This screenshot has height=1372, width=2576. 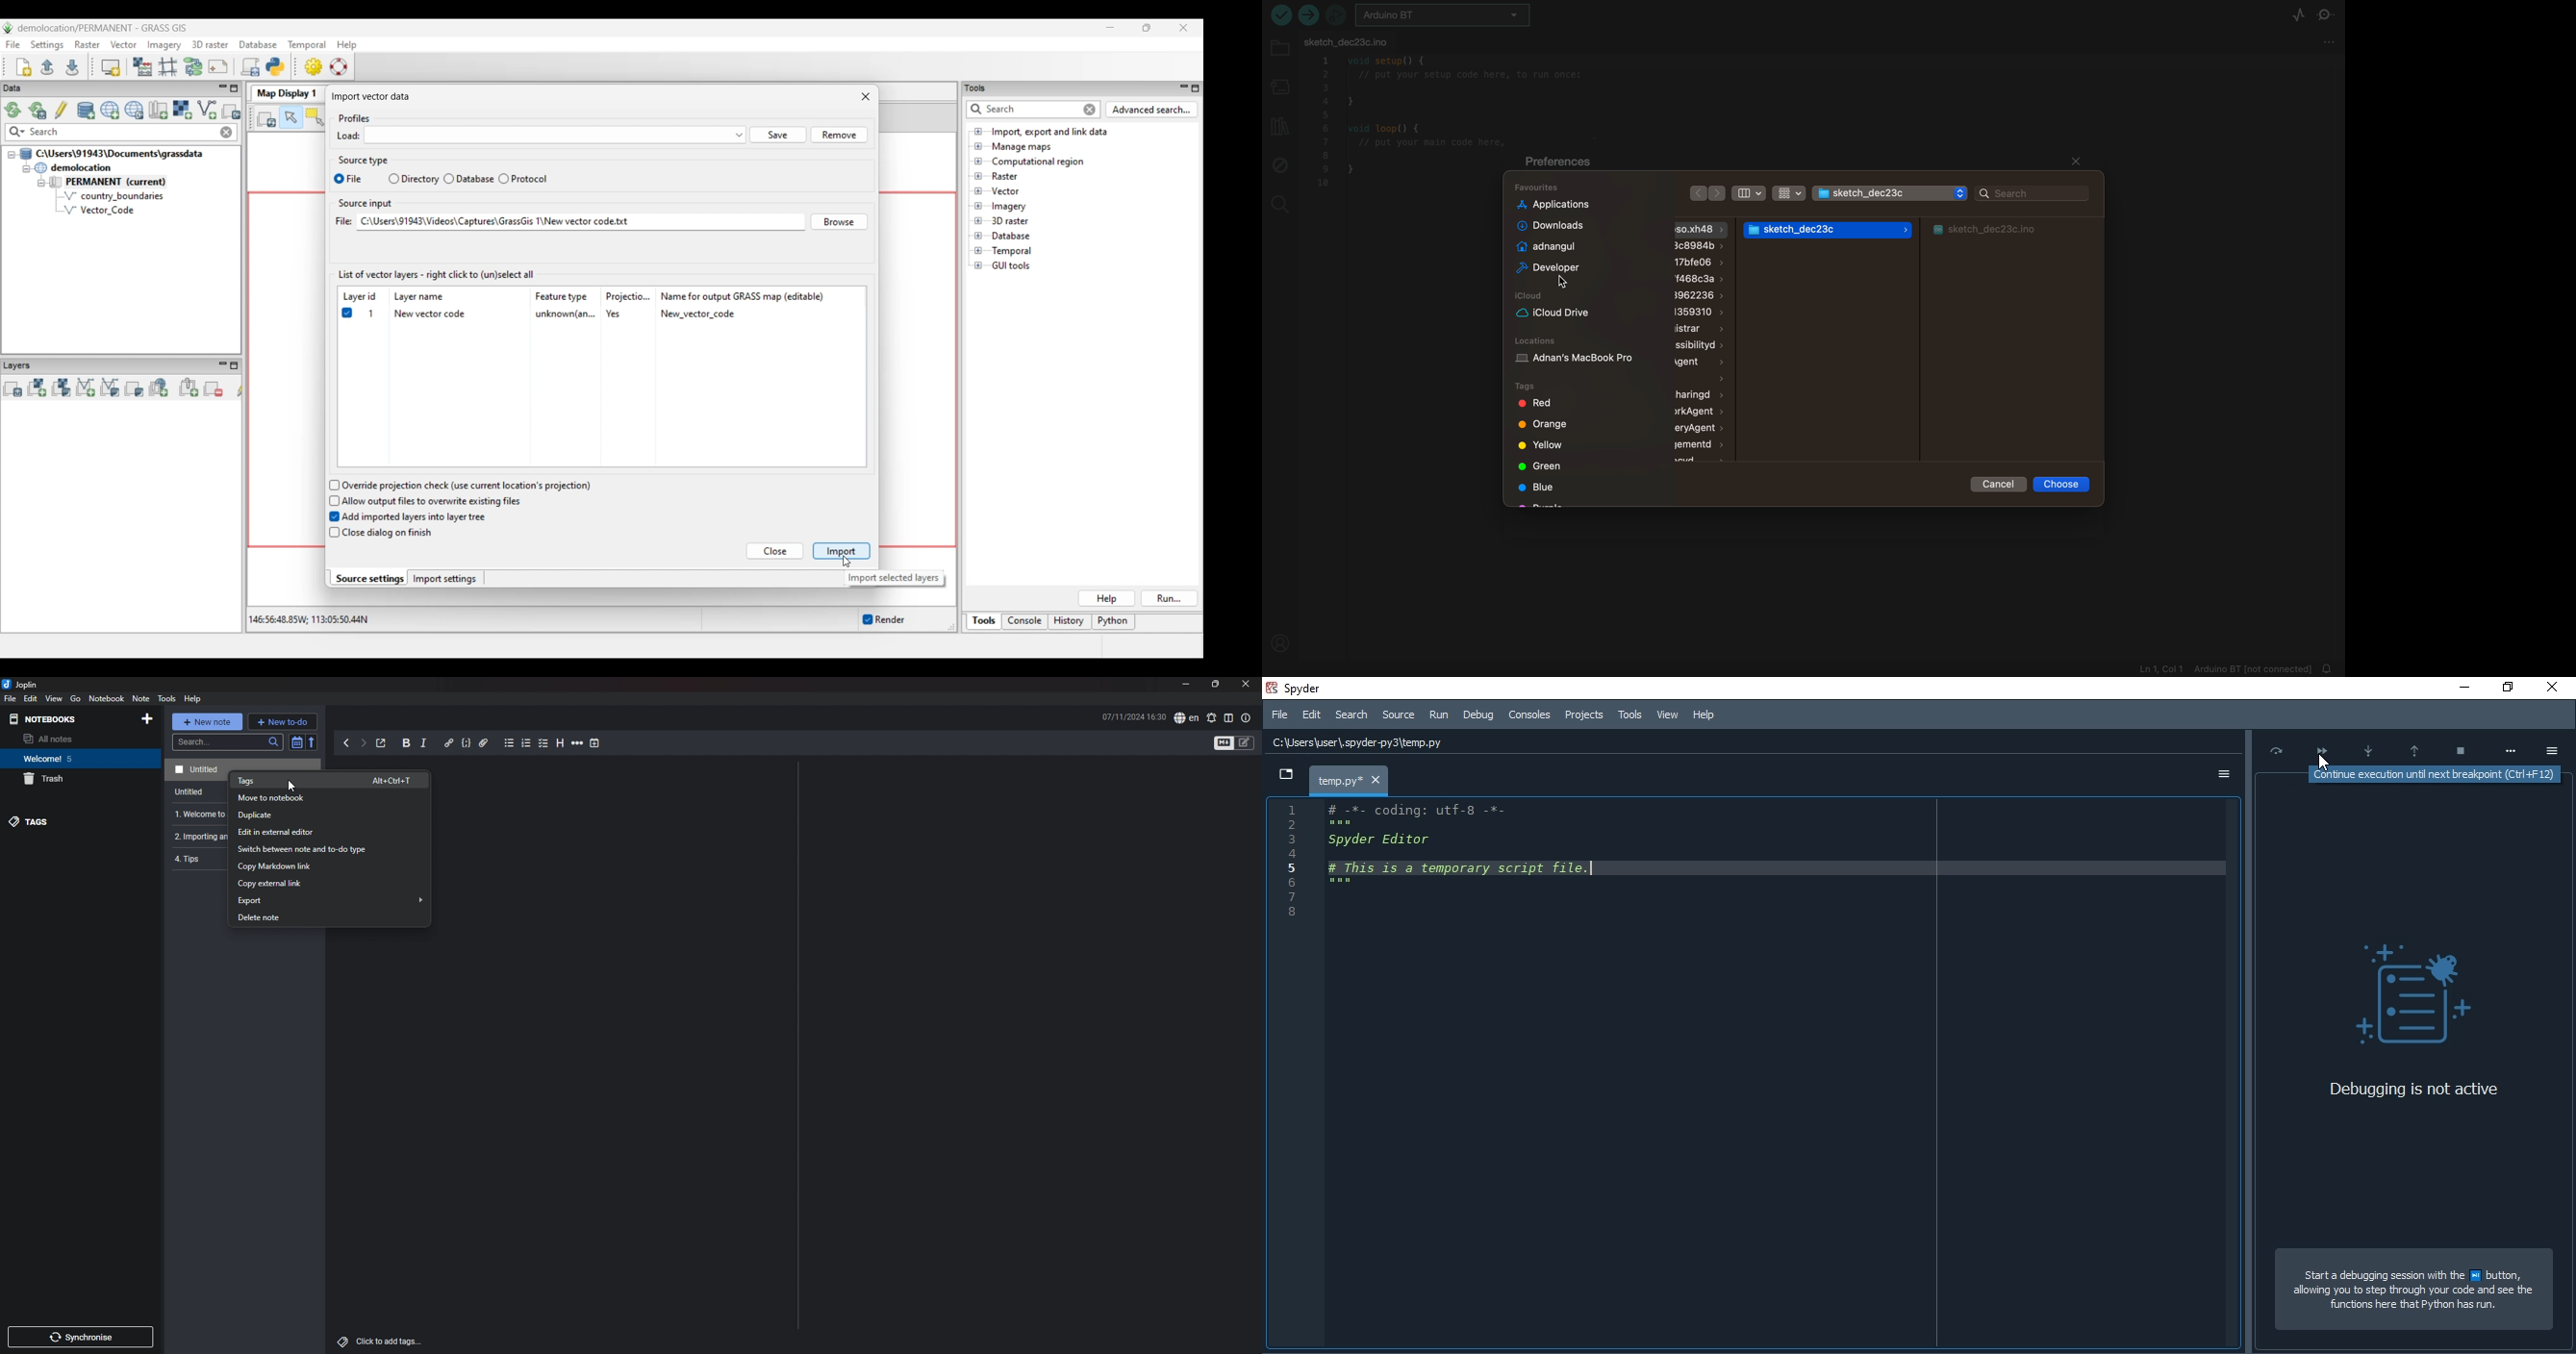 What do you see at coordinates (141, 698) in the screenshot?
I see `note` at bounding box center [141, 698].